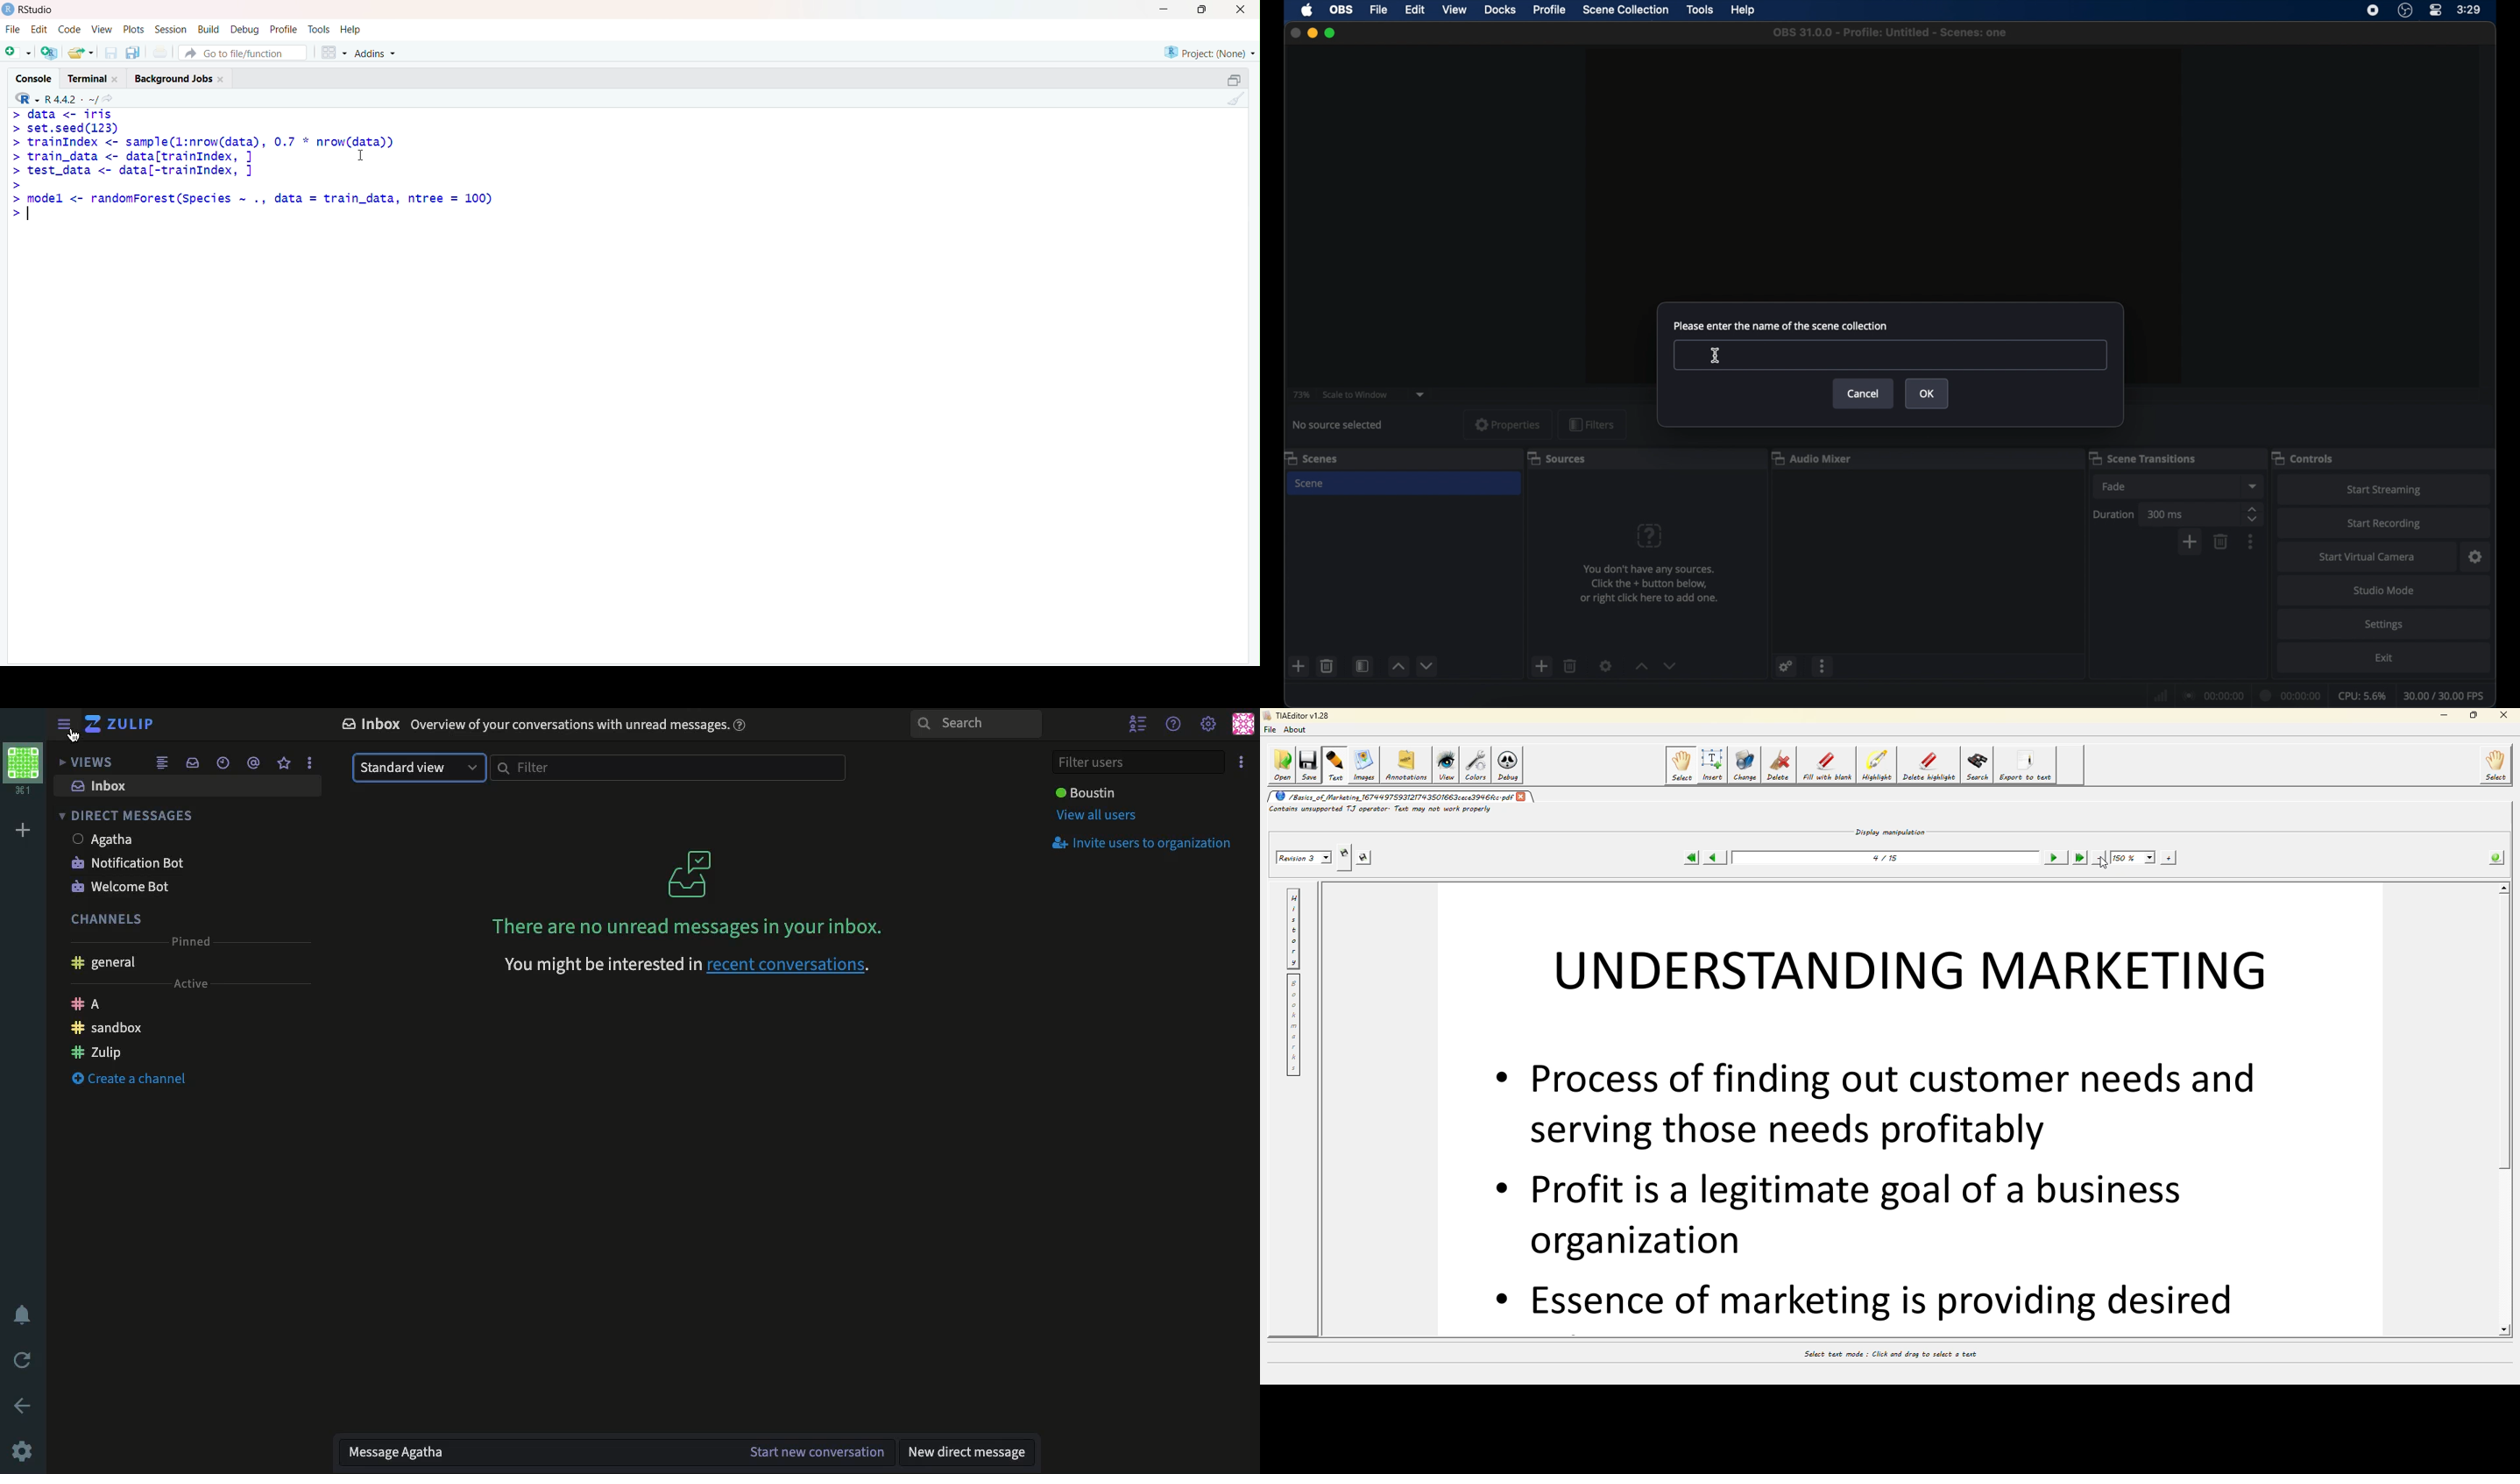 The image size is (2520, 1484). Describe the element at coordinates (85, 762) in the screenshot. I see `Views` at that location.